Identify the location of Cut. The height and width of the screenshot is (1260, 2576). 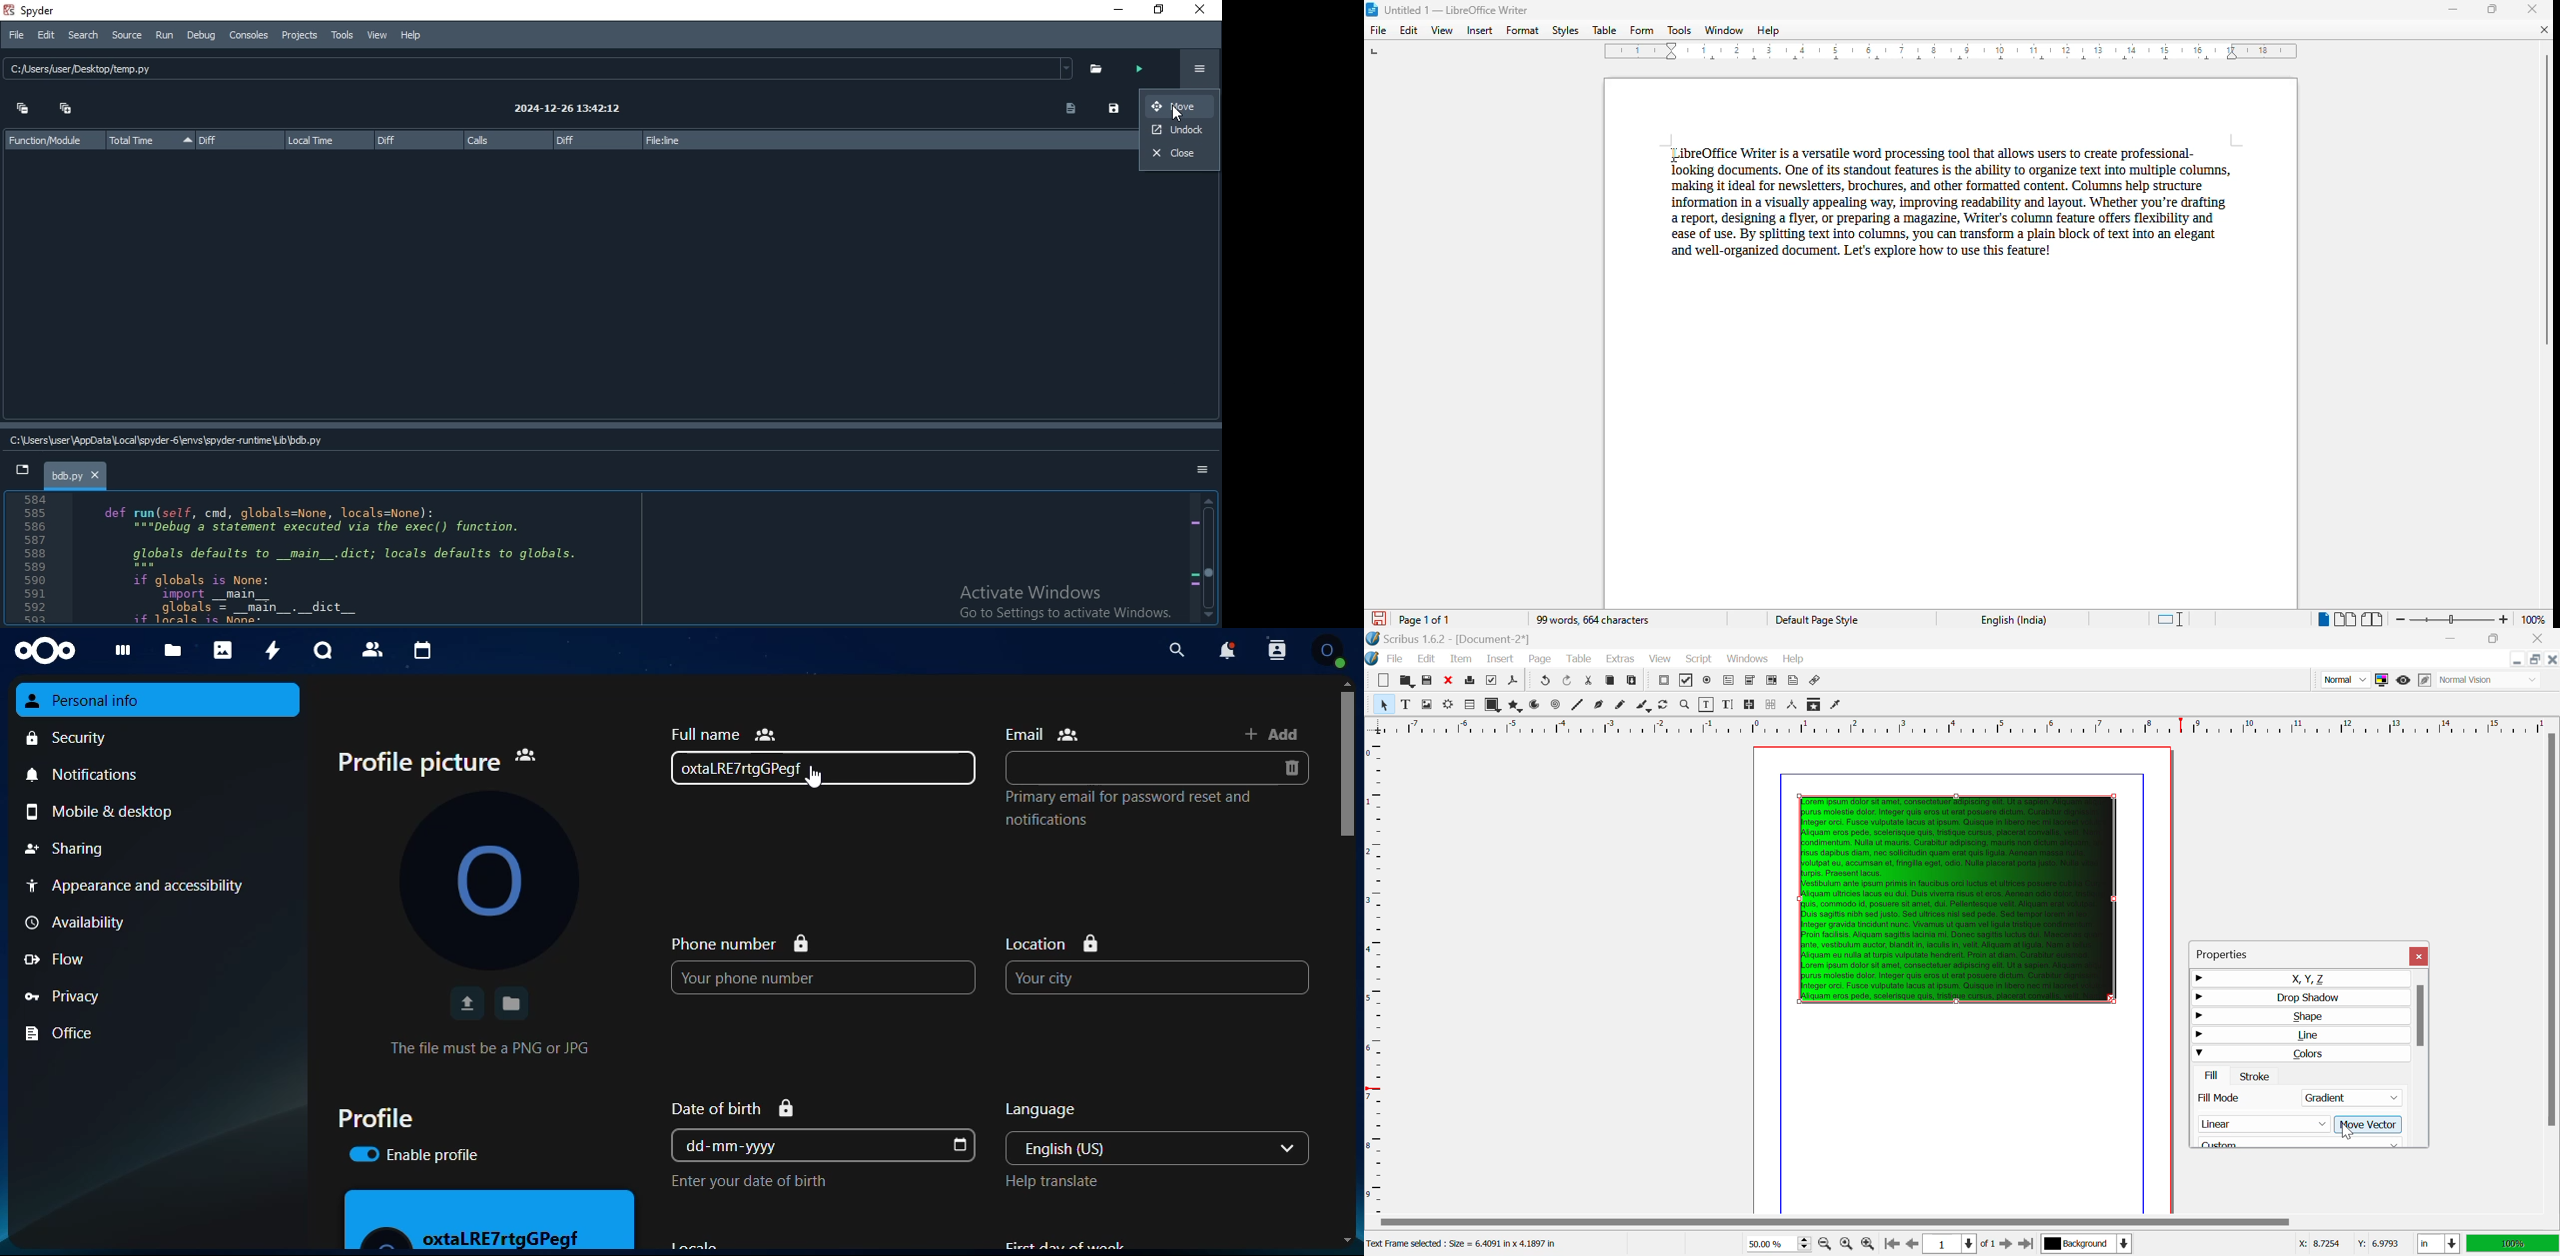
(1590, 682).